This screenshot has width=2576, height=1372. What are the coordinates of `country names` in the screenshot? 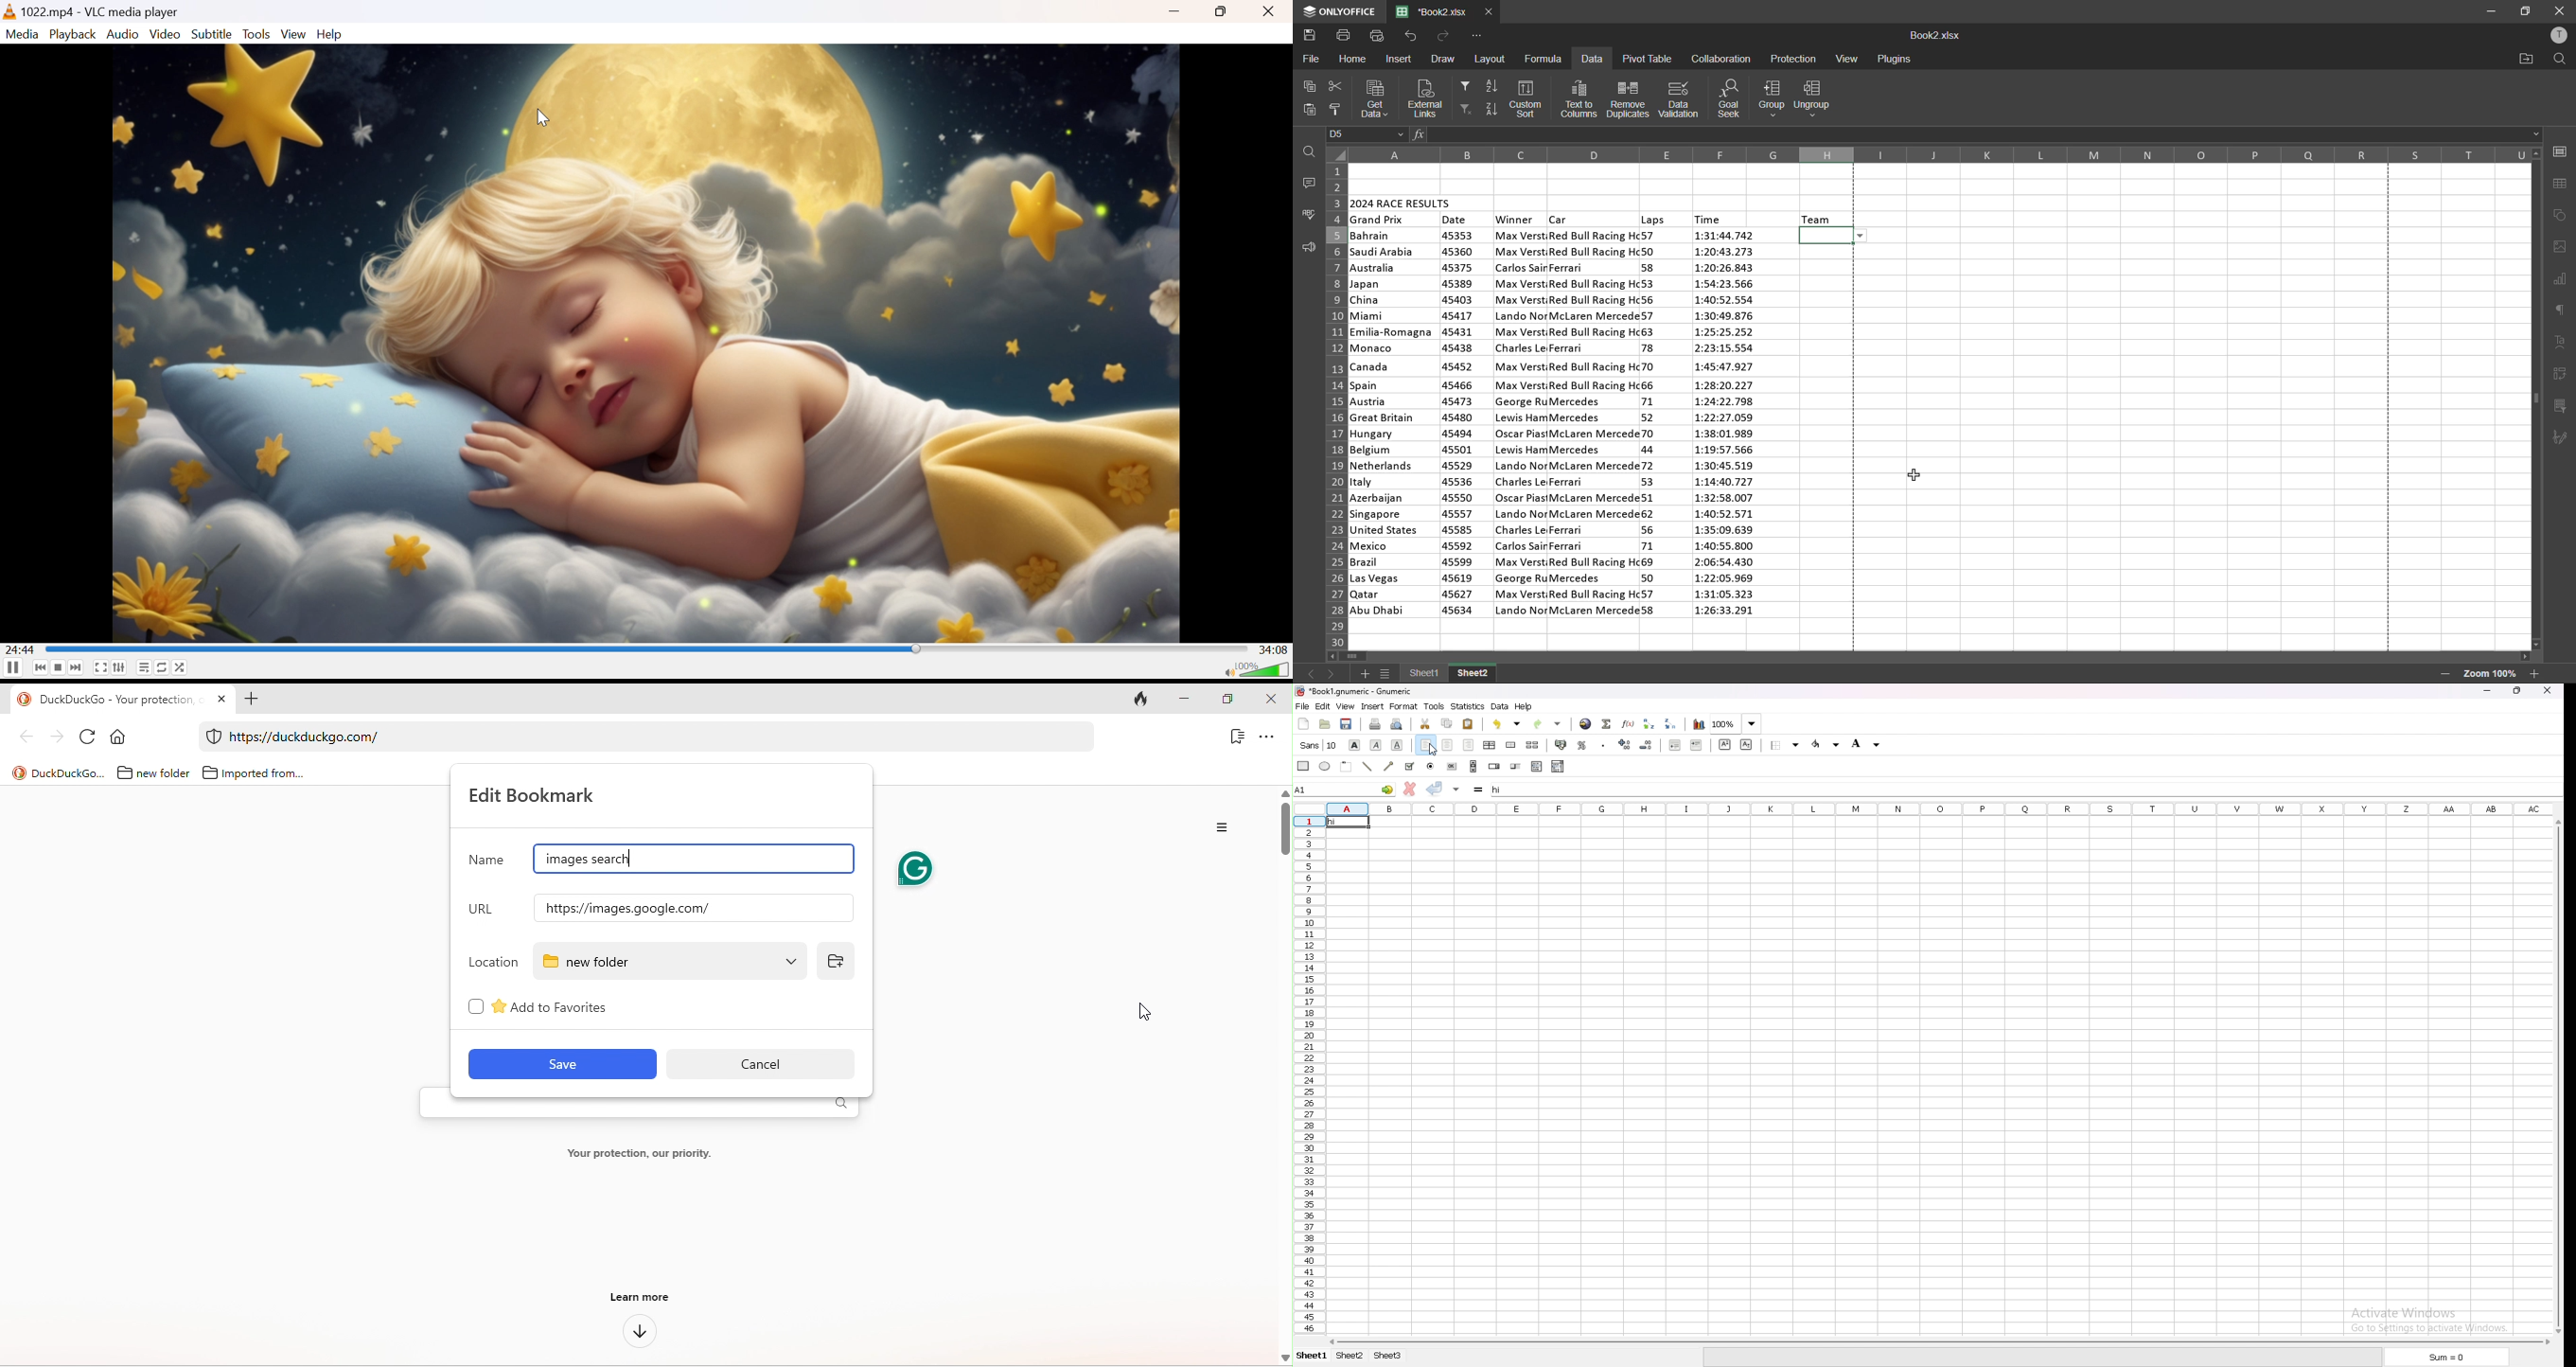 It's located at (1392, 423).